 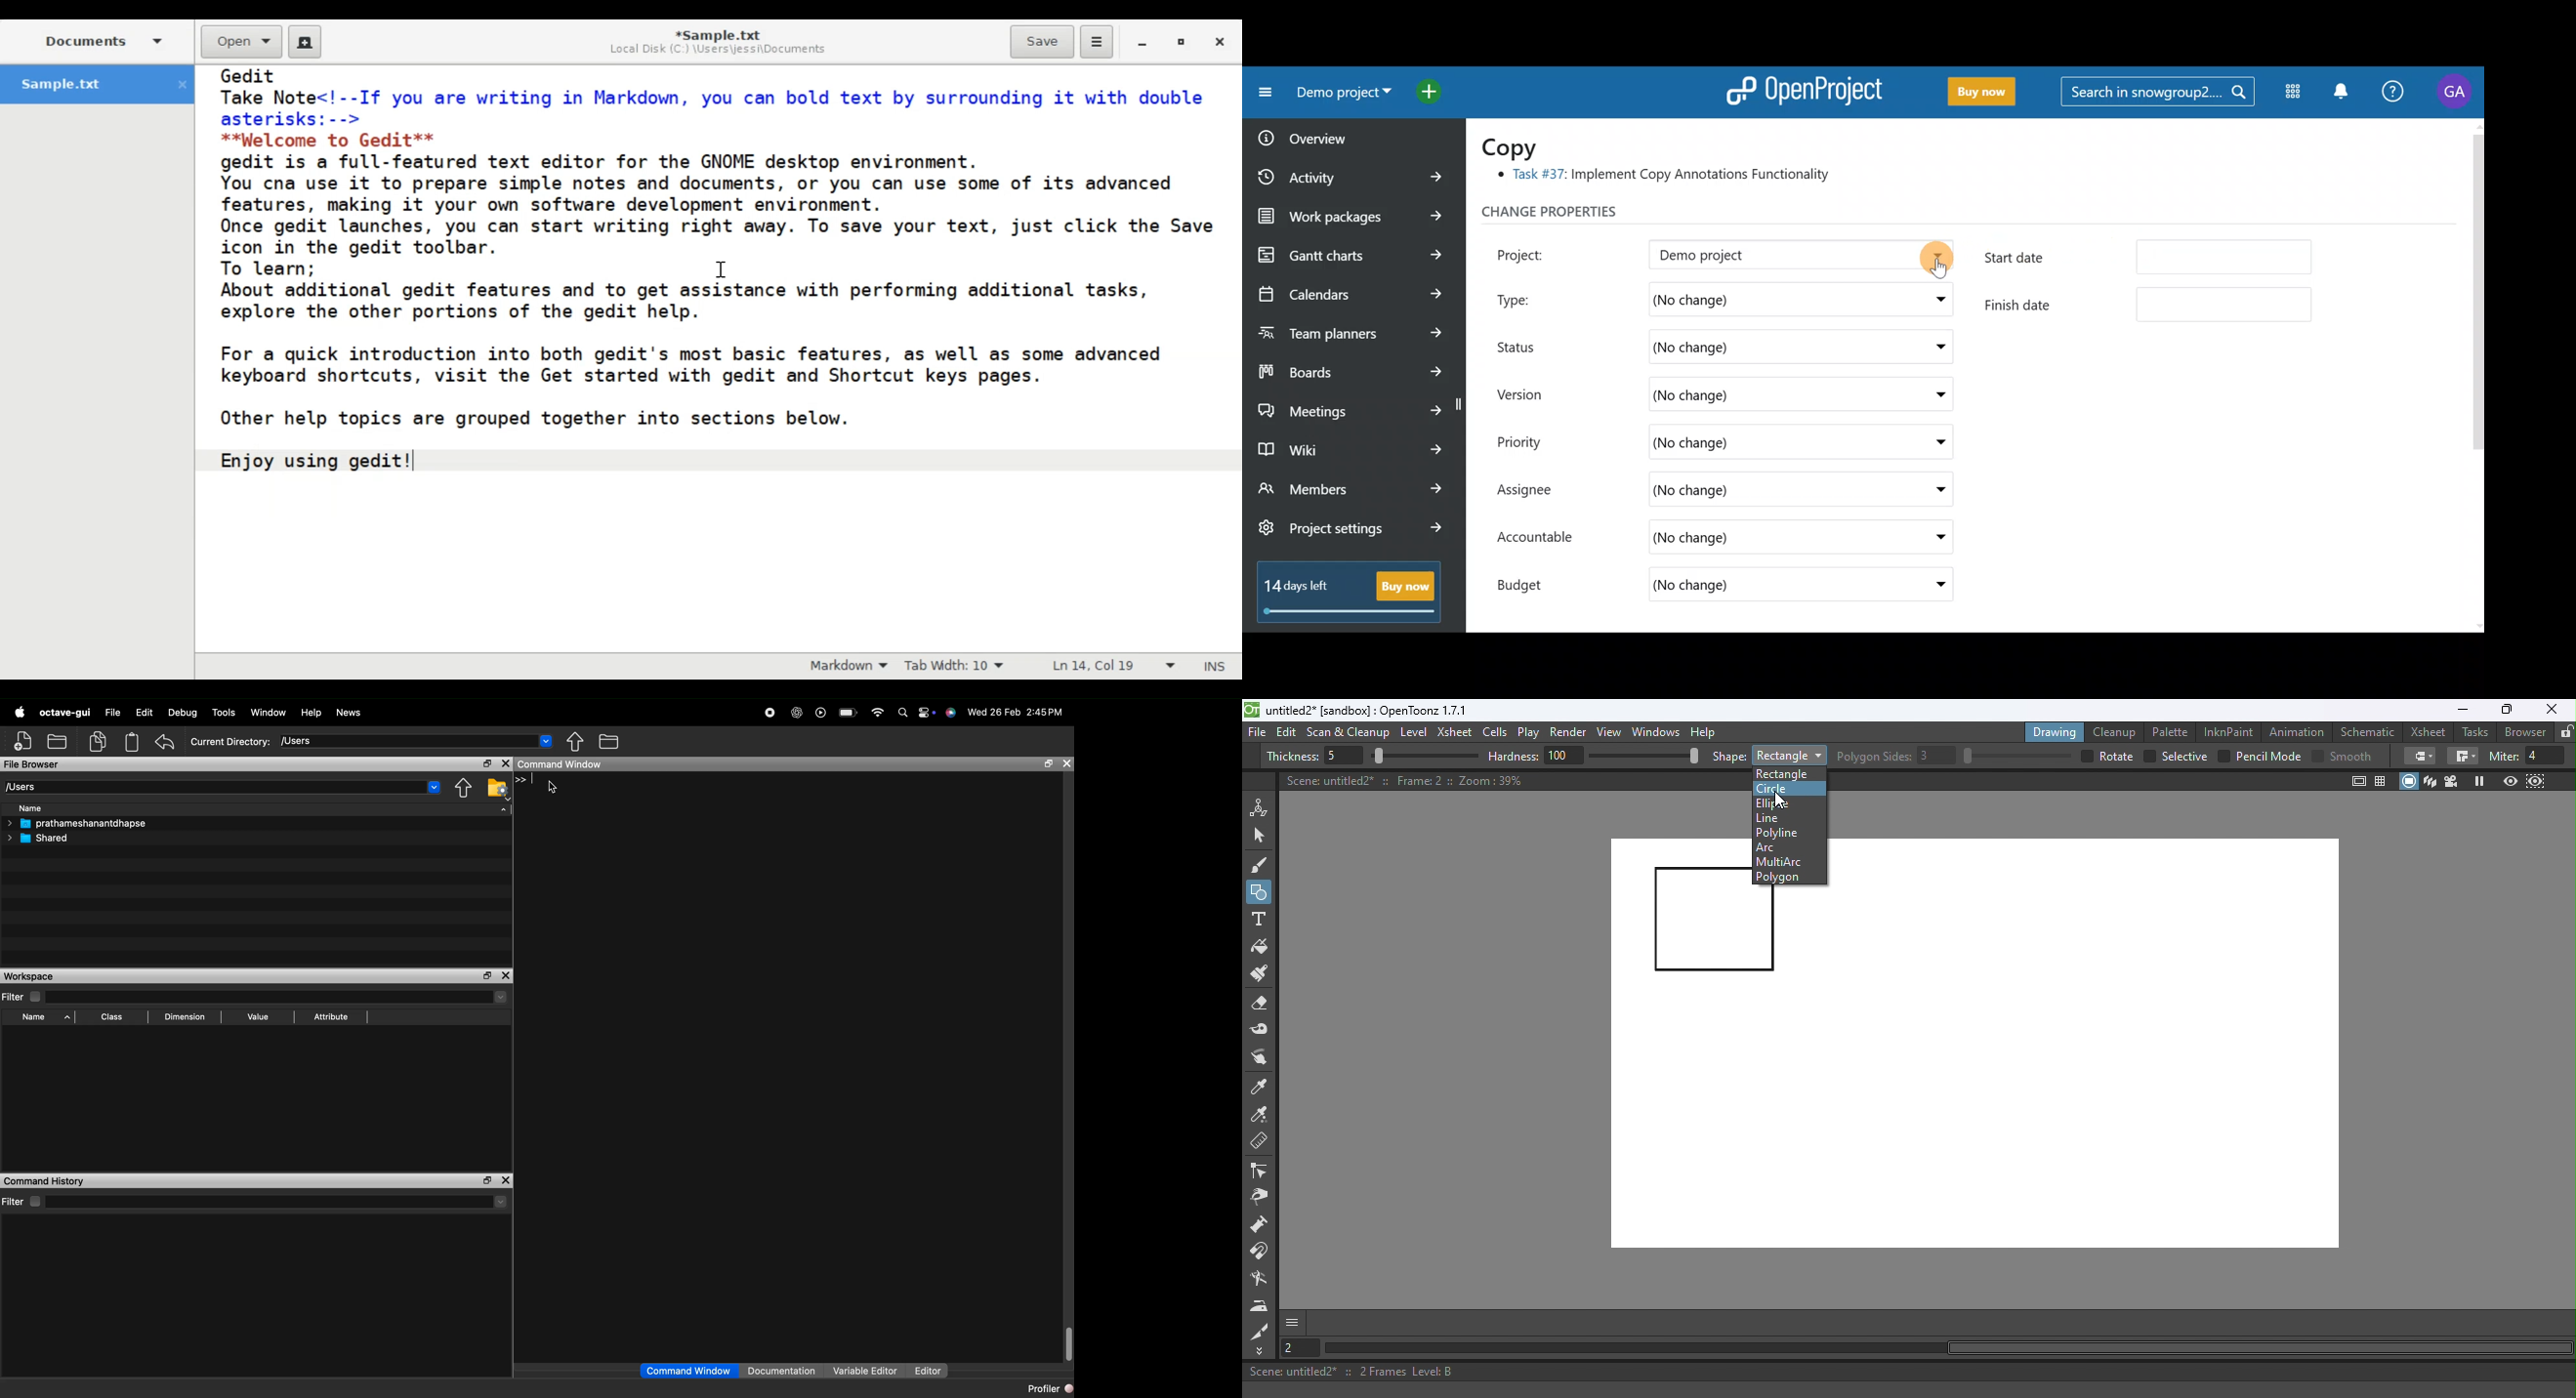 I want to click on Border corners, so click(x=2463, y=757).